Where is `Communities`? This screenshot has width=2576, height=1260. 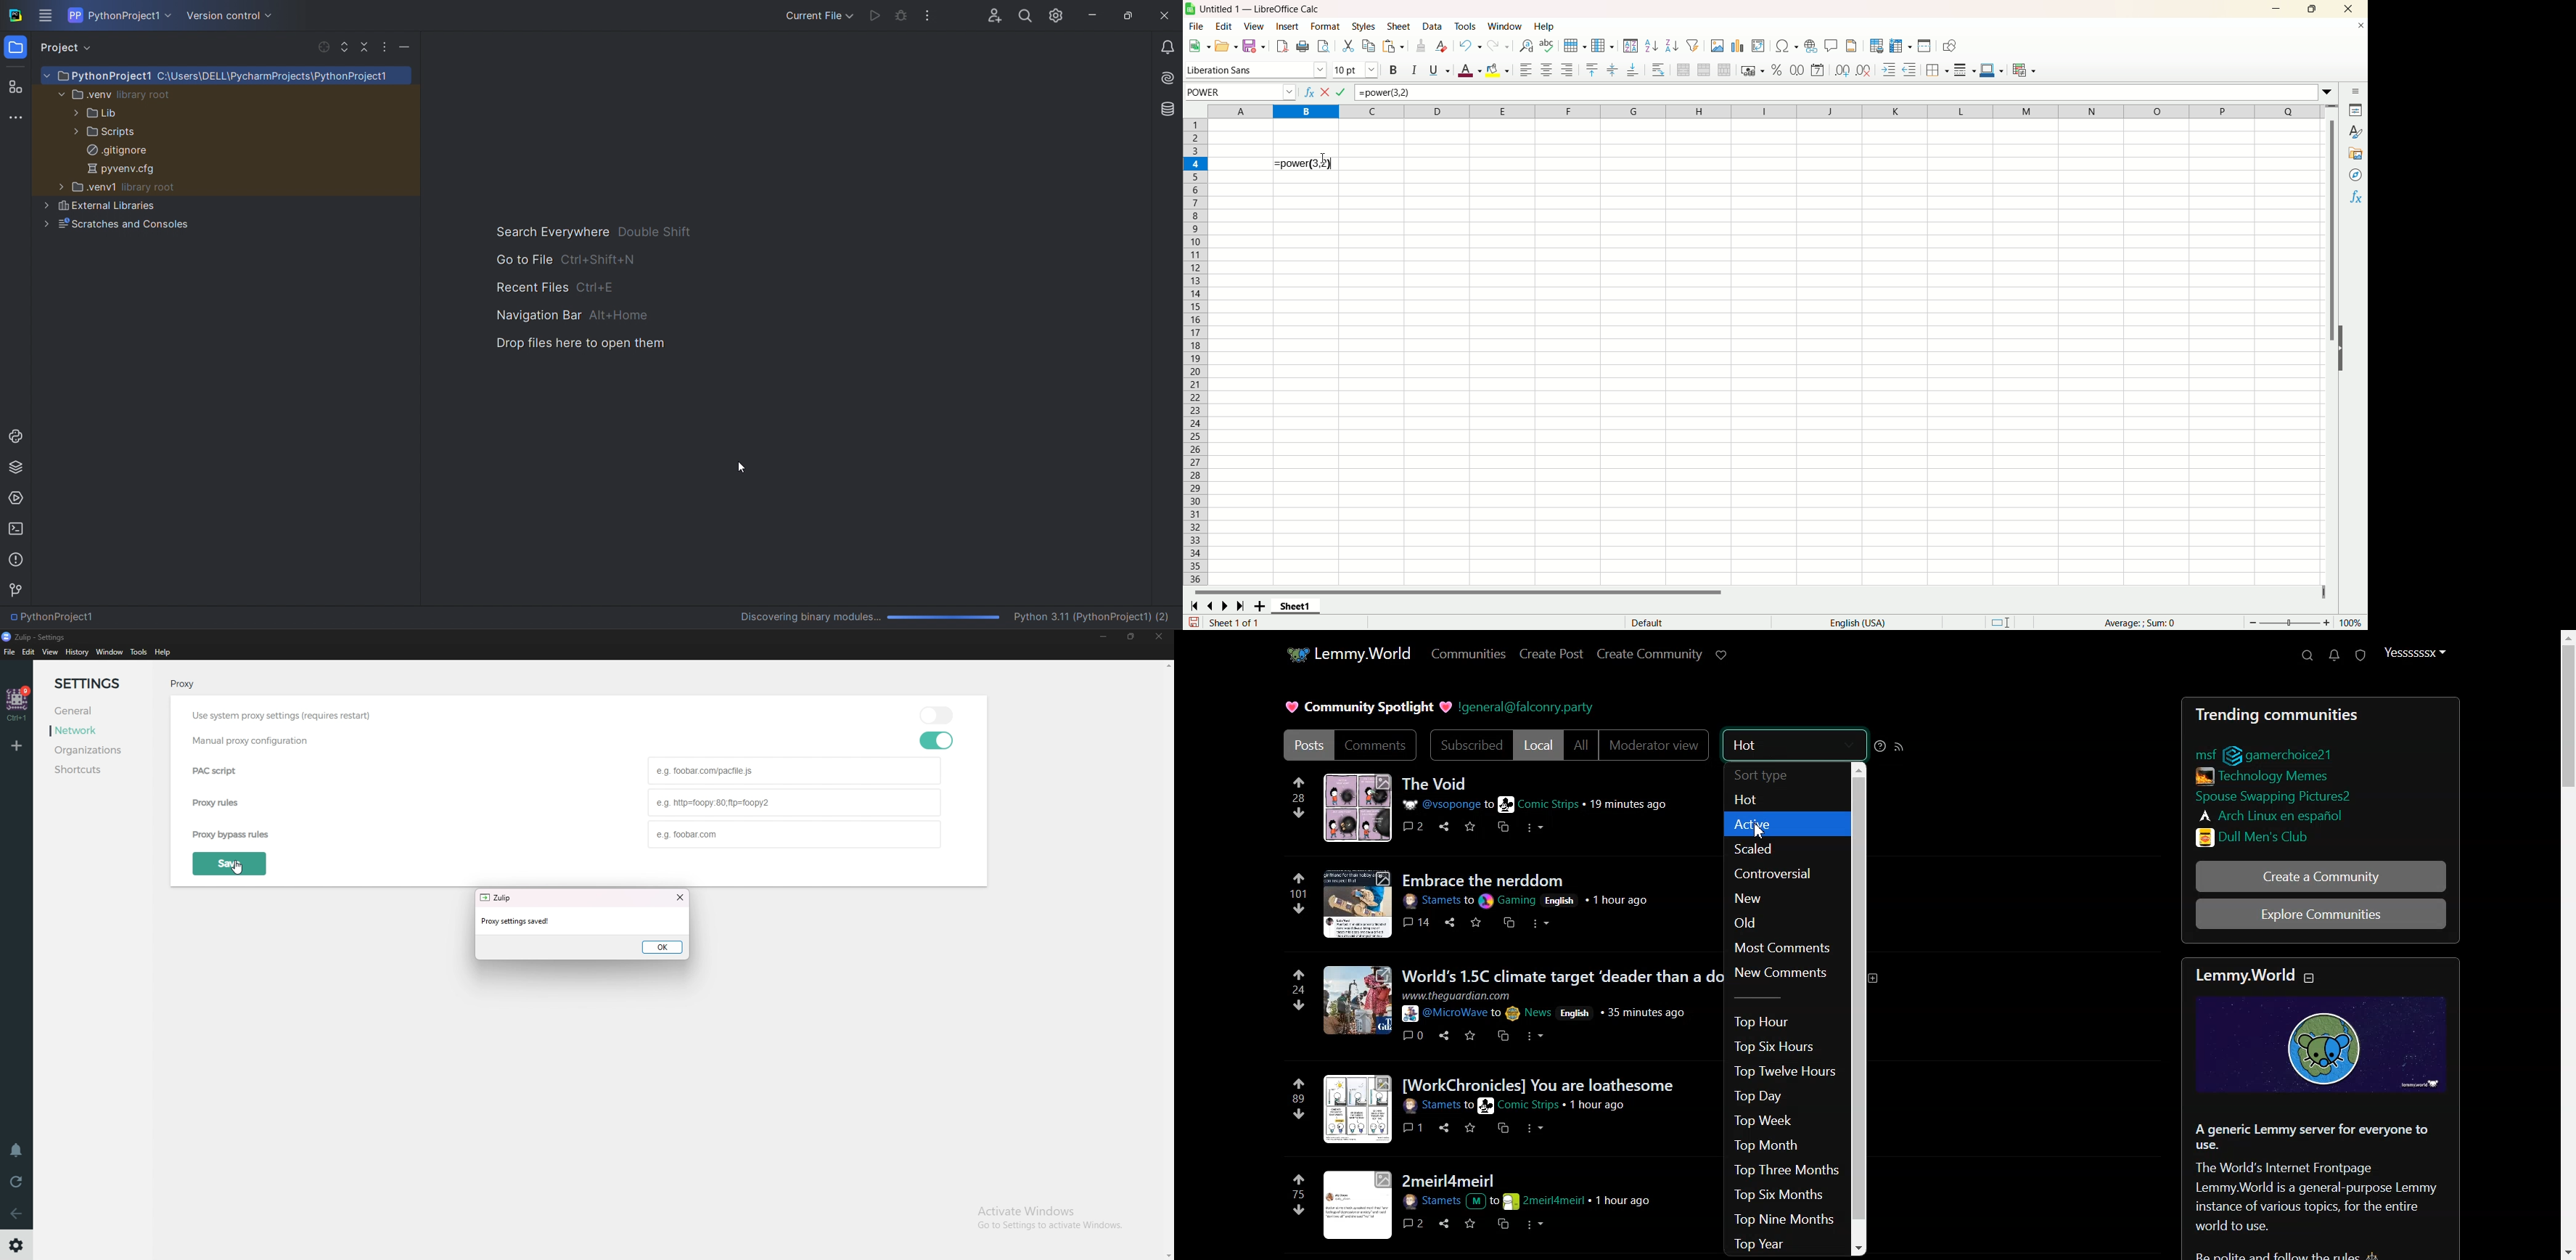
Communities is located at coordinates (1467, 654).